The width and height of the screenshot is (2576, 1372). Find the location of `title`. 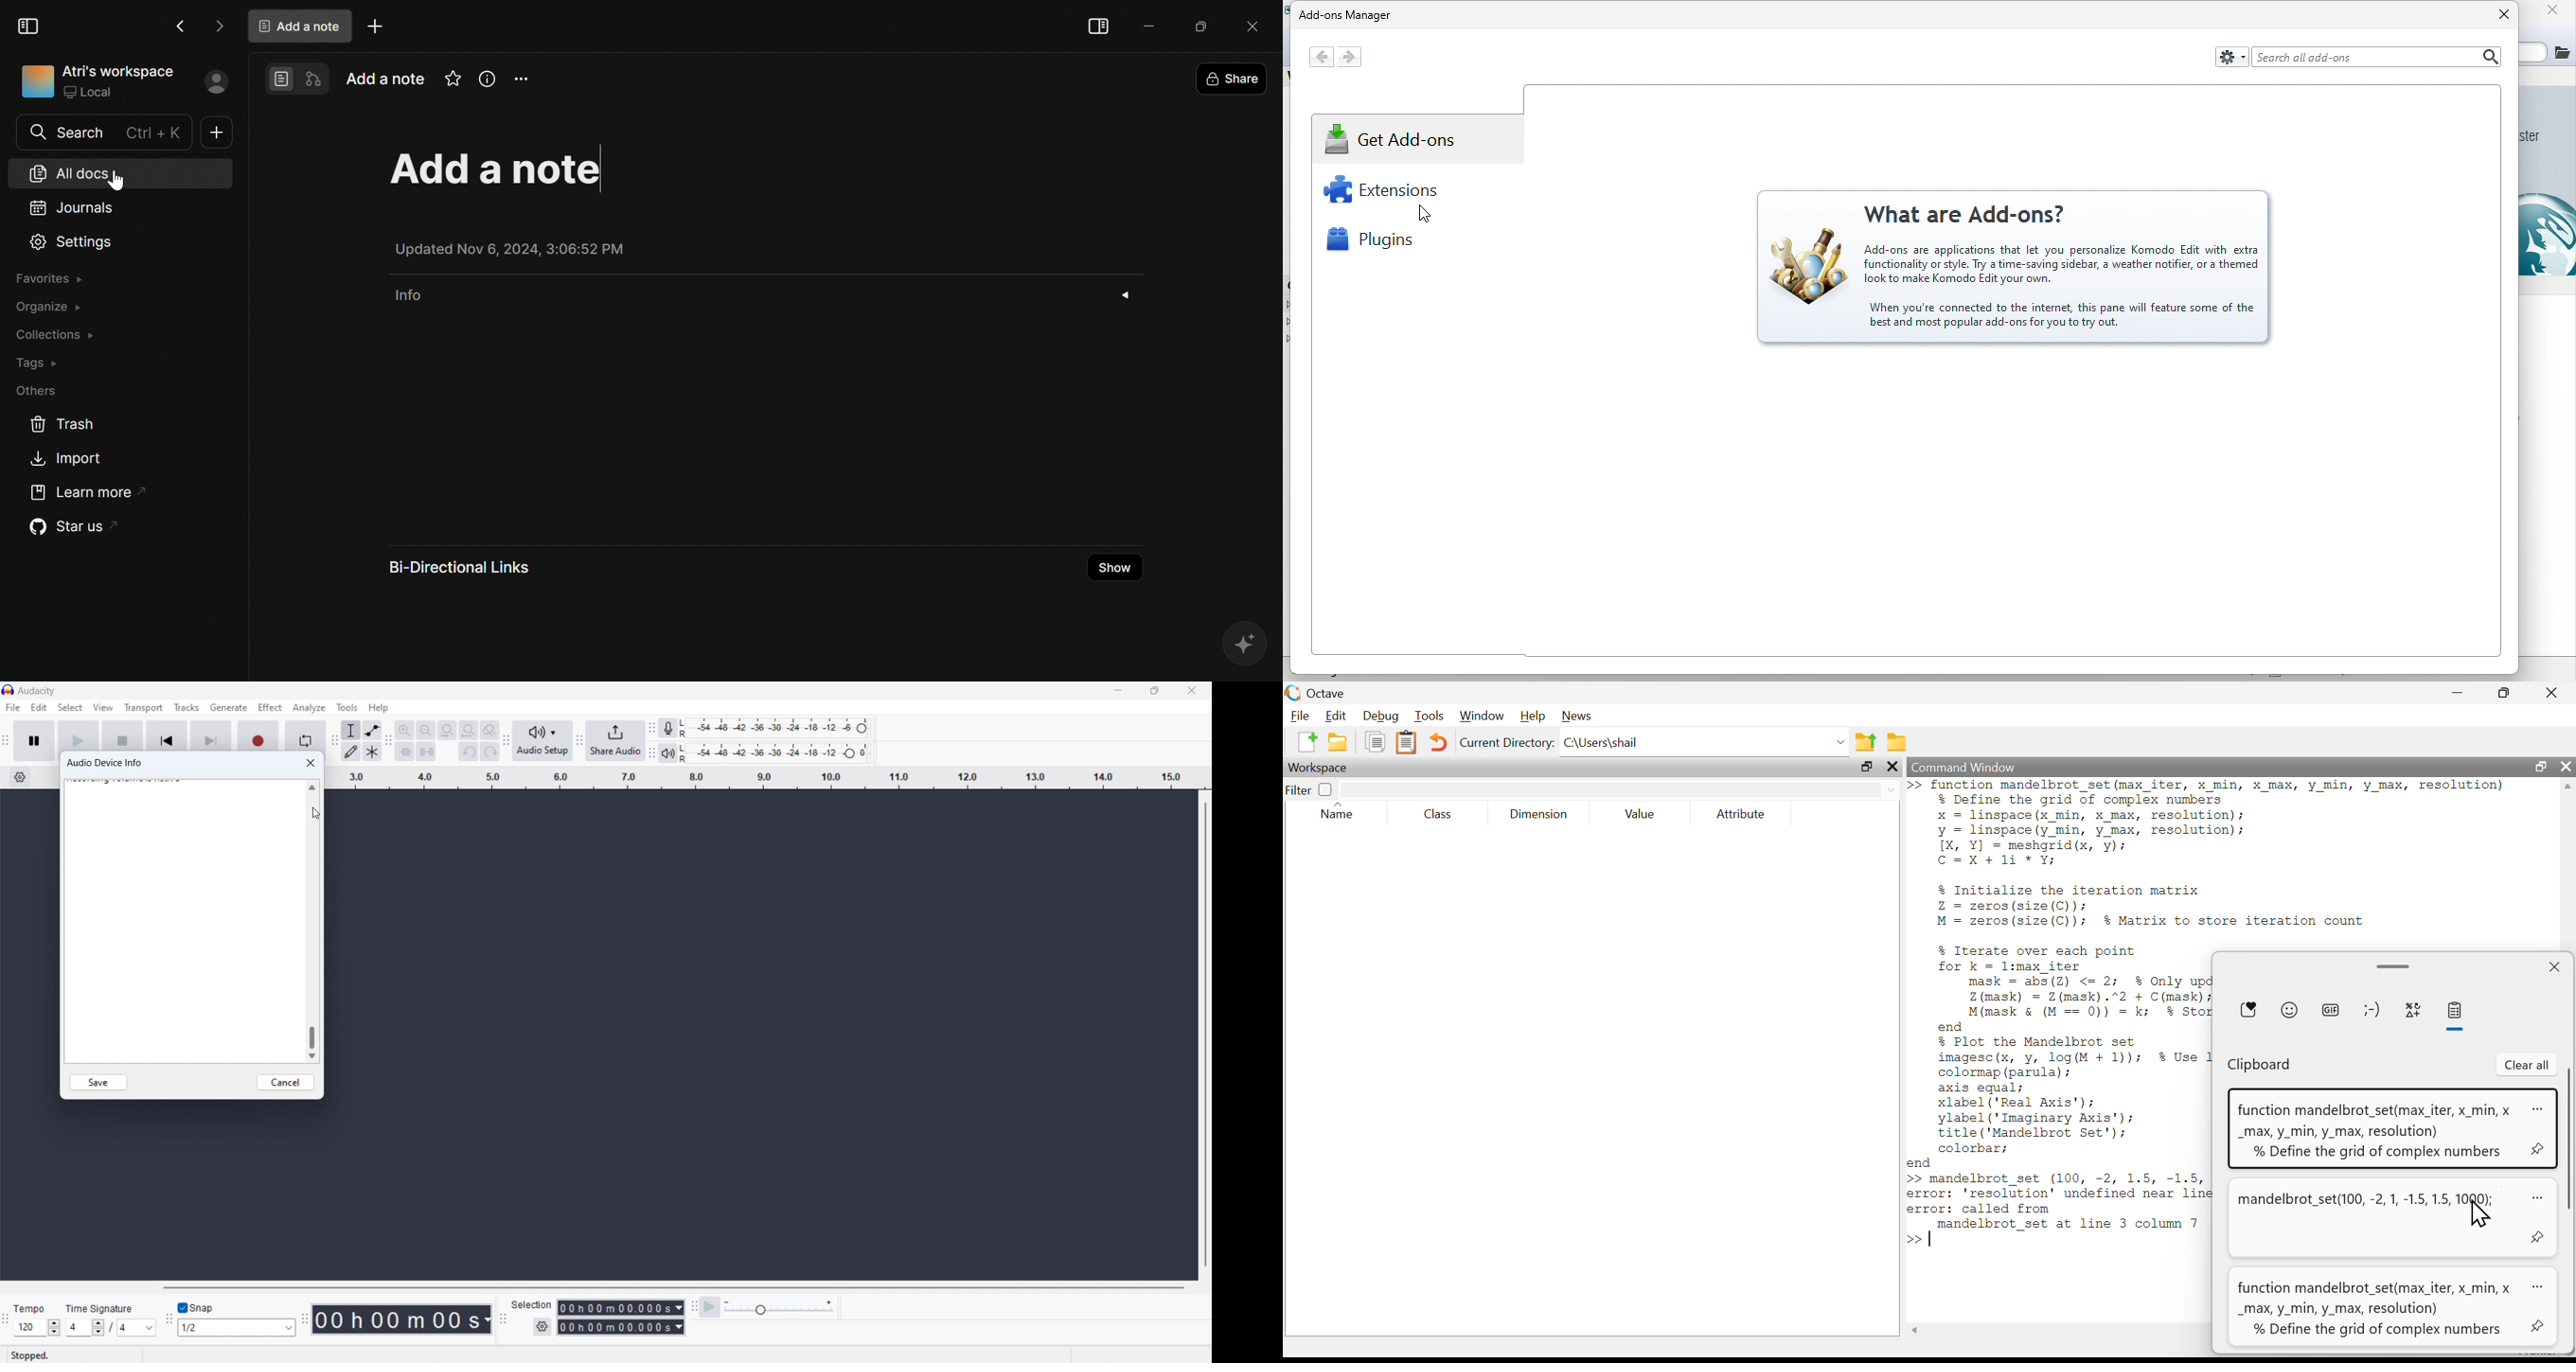

title is located at coordinates (37, 691).